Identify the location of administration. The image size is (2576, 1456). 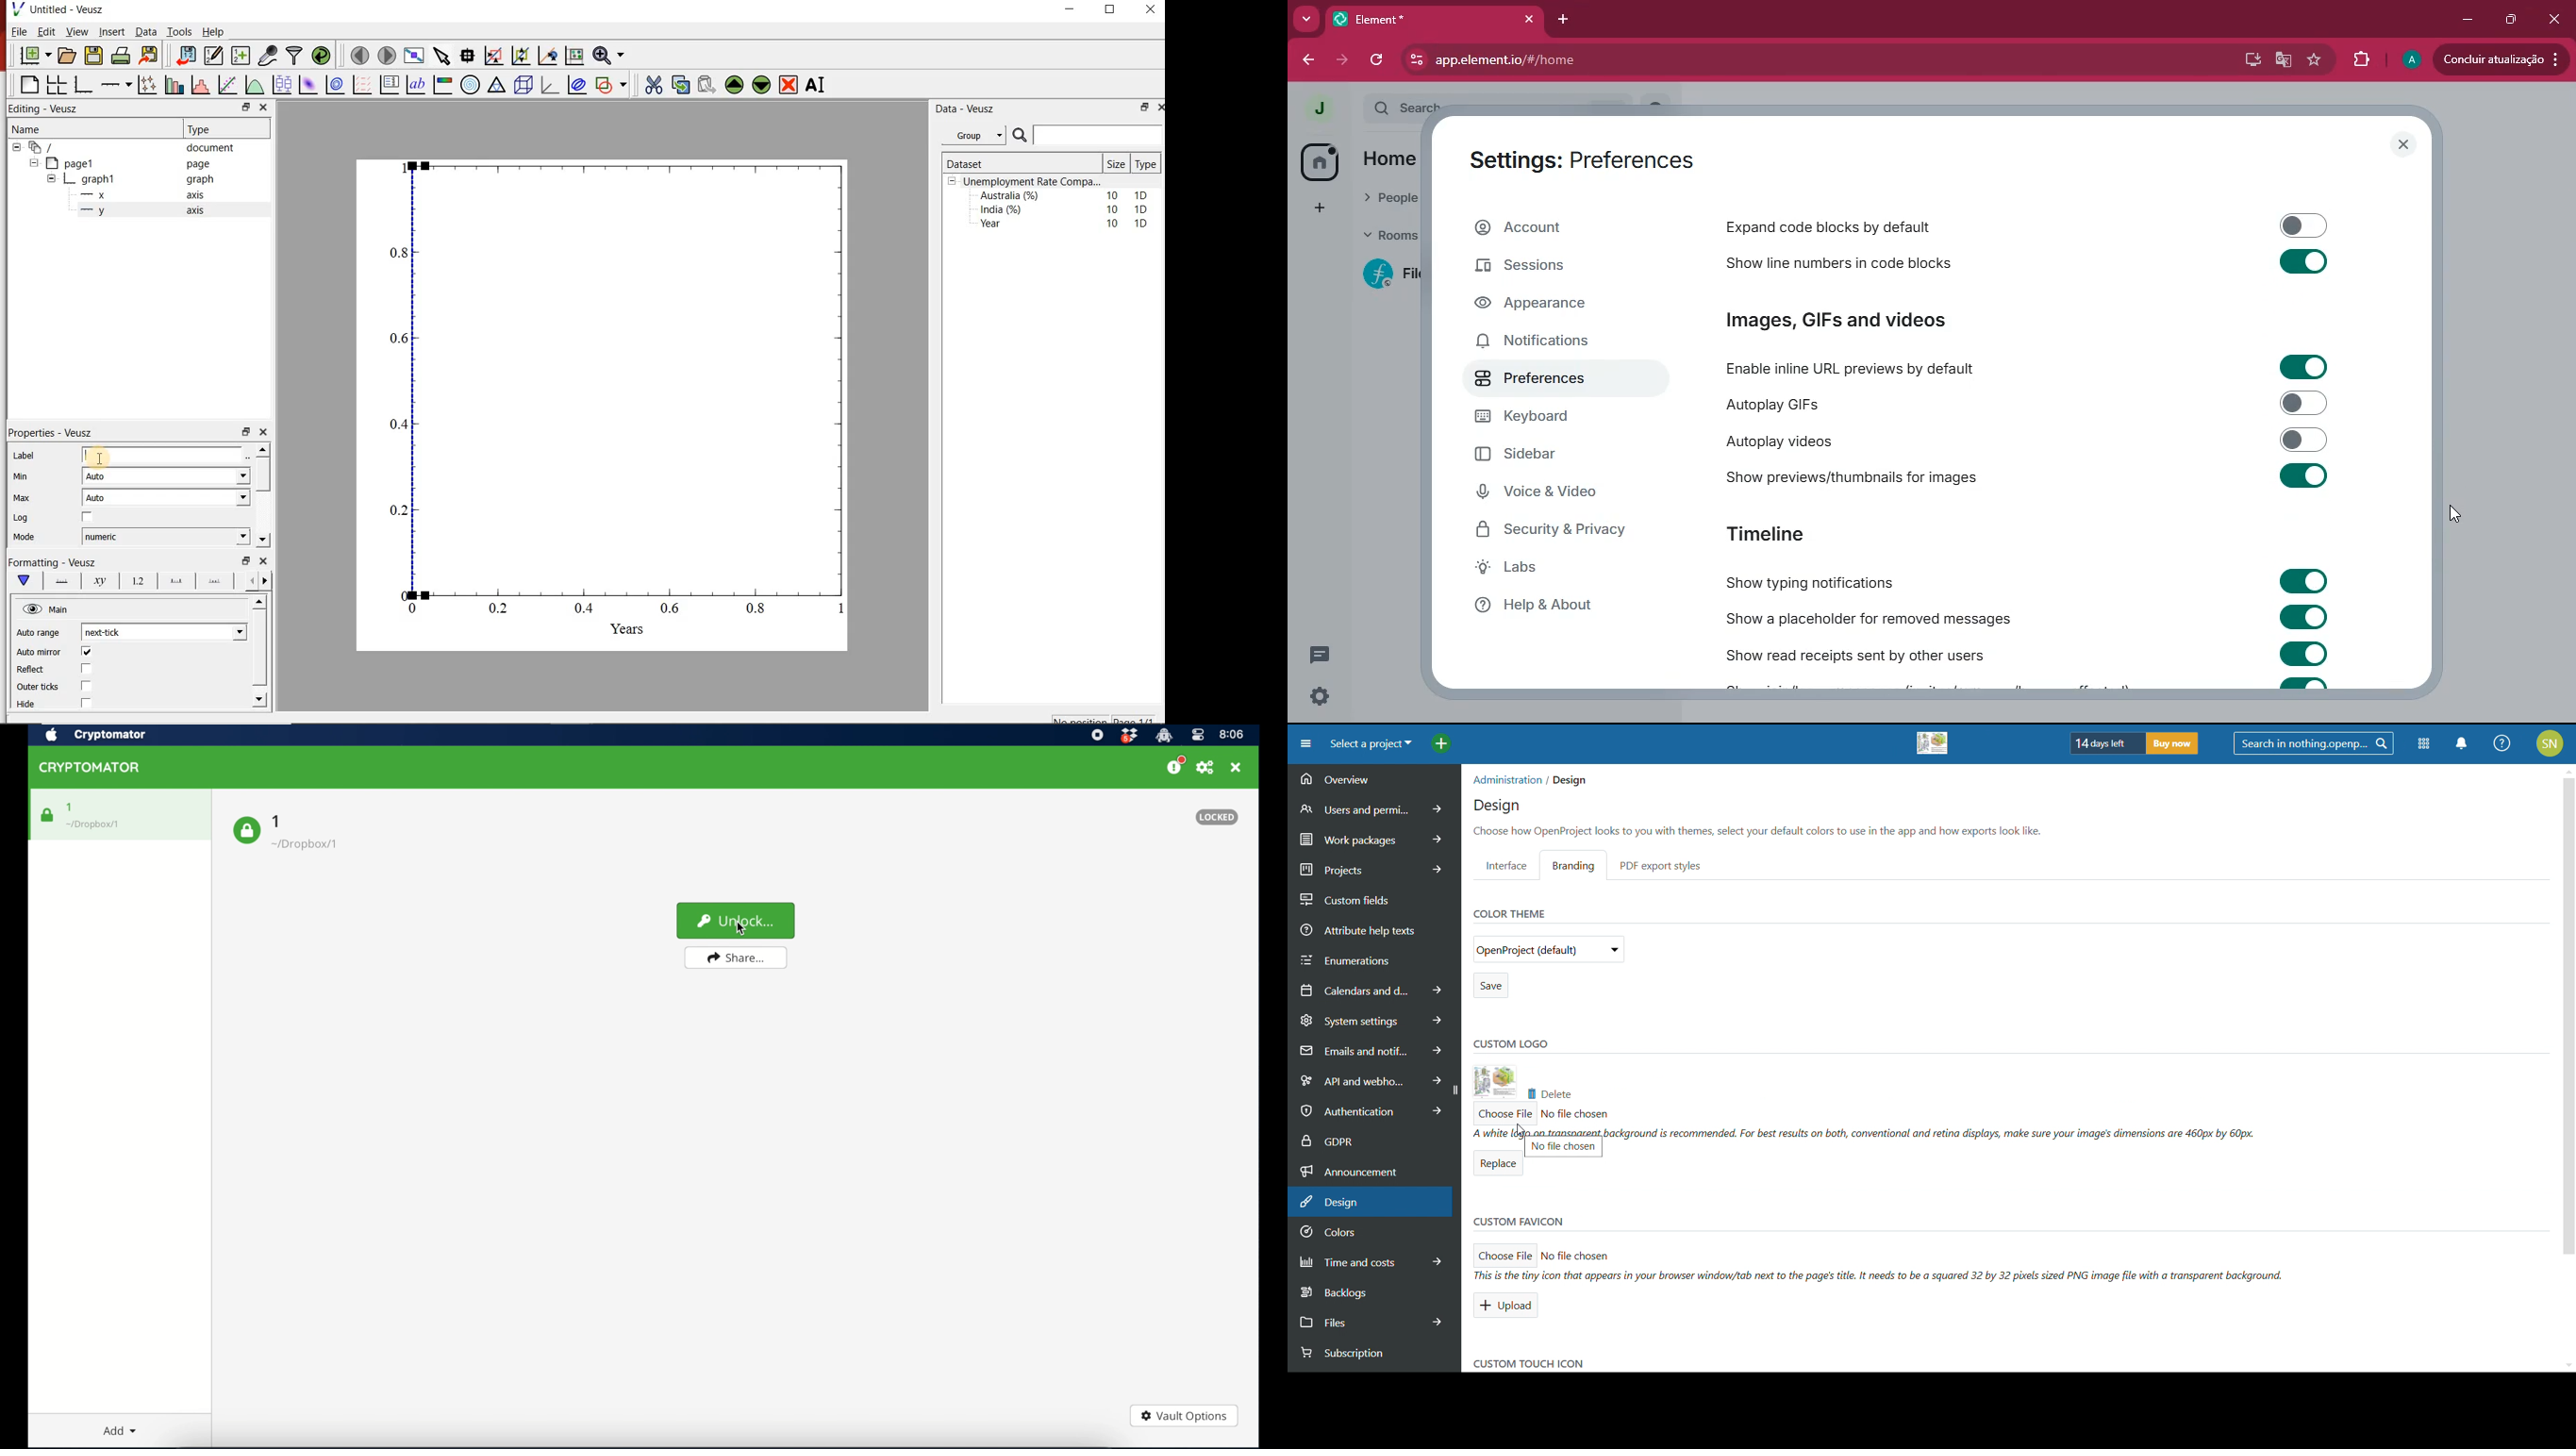
(1505, 780).